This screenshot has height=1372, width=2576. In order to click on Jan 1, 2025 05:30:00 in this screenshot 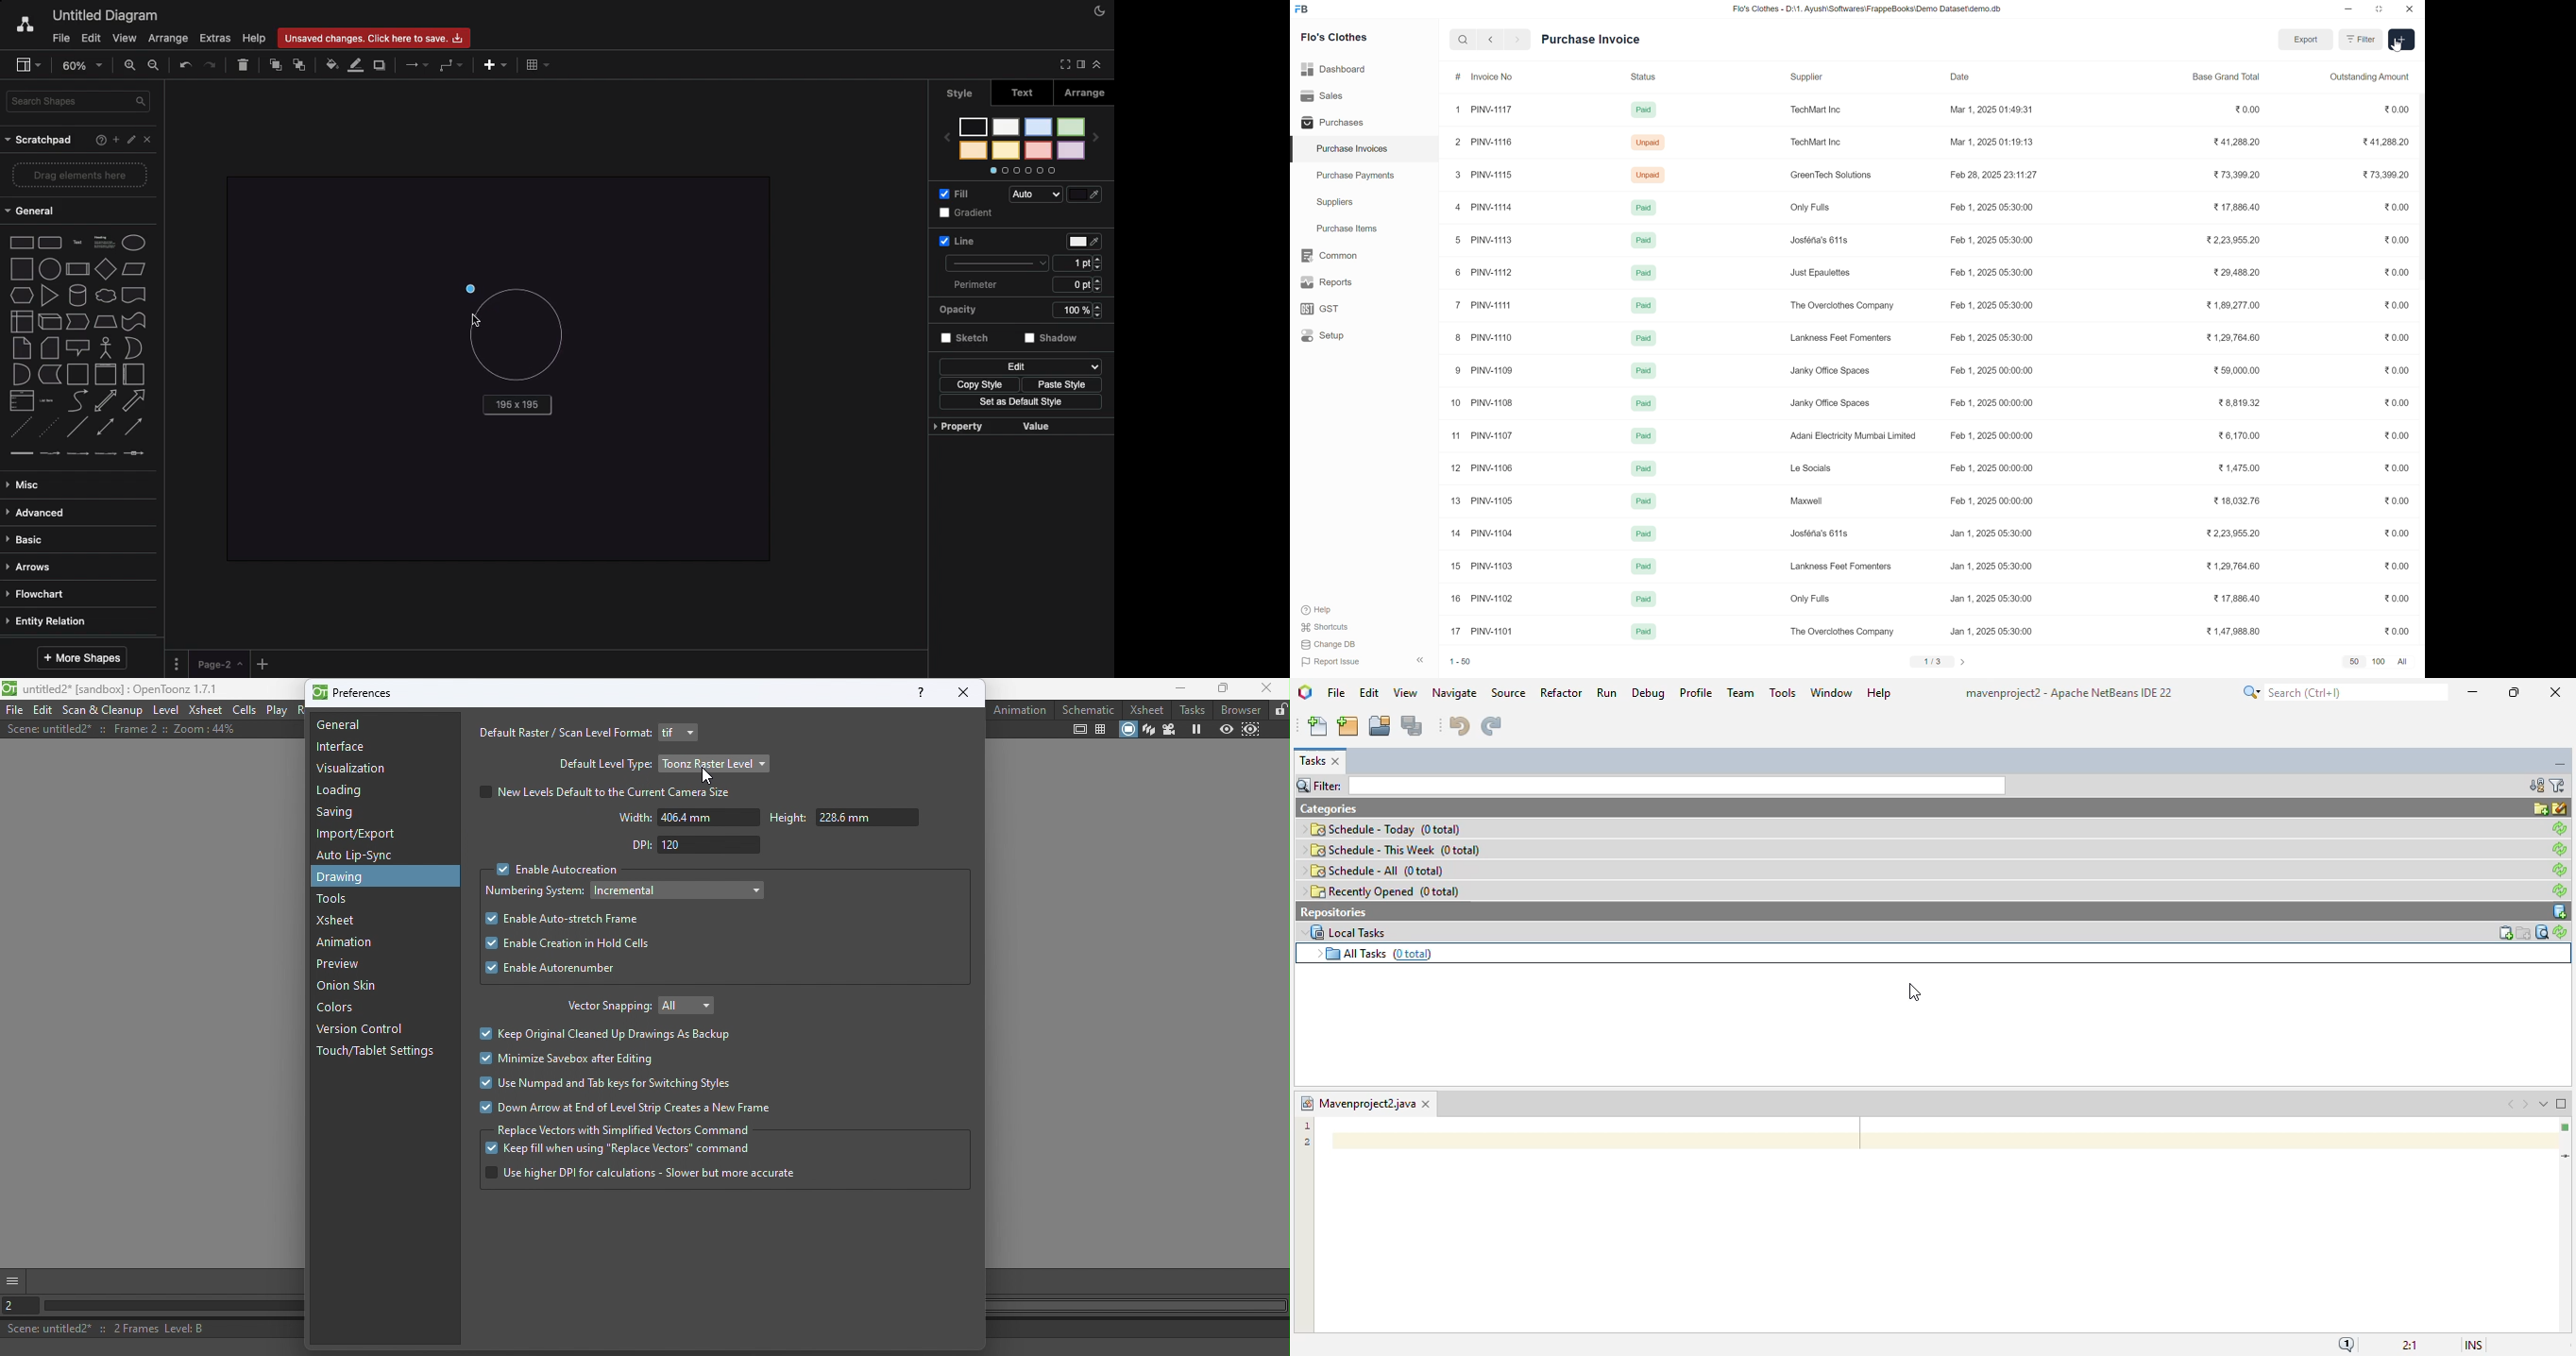, I will do `click(1991, 533)`.